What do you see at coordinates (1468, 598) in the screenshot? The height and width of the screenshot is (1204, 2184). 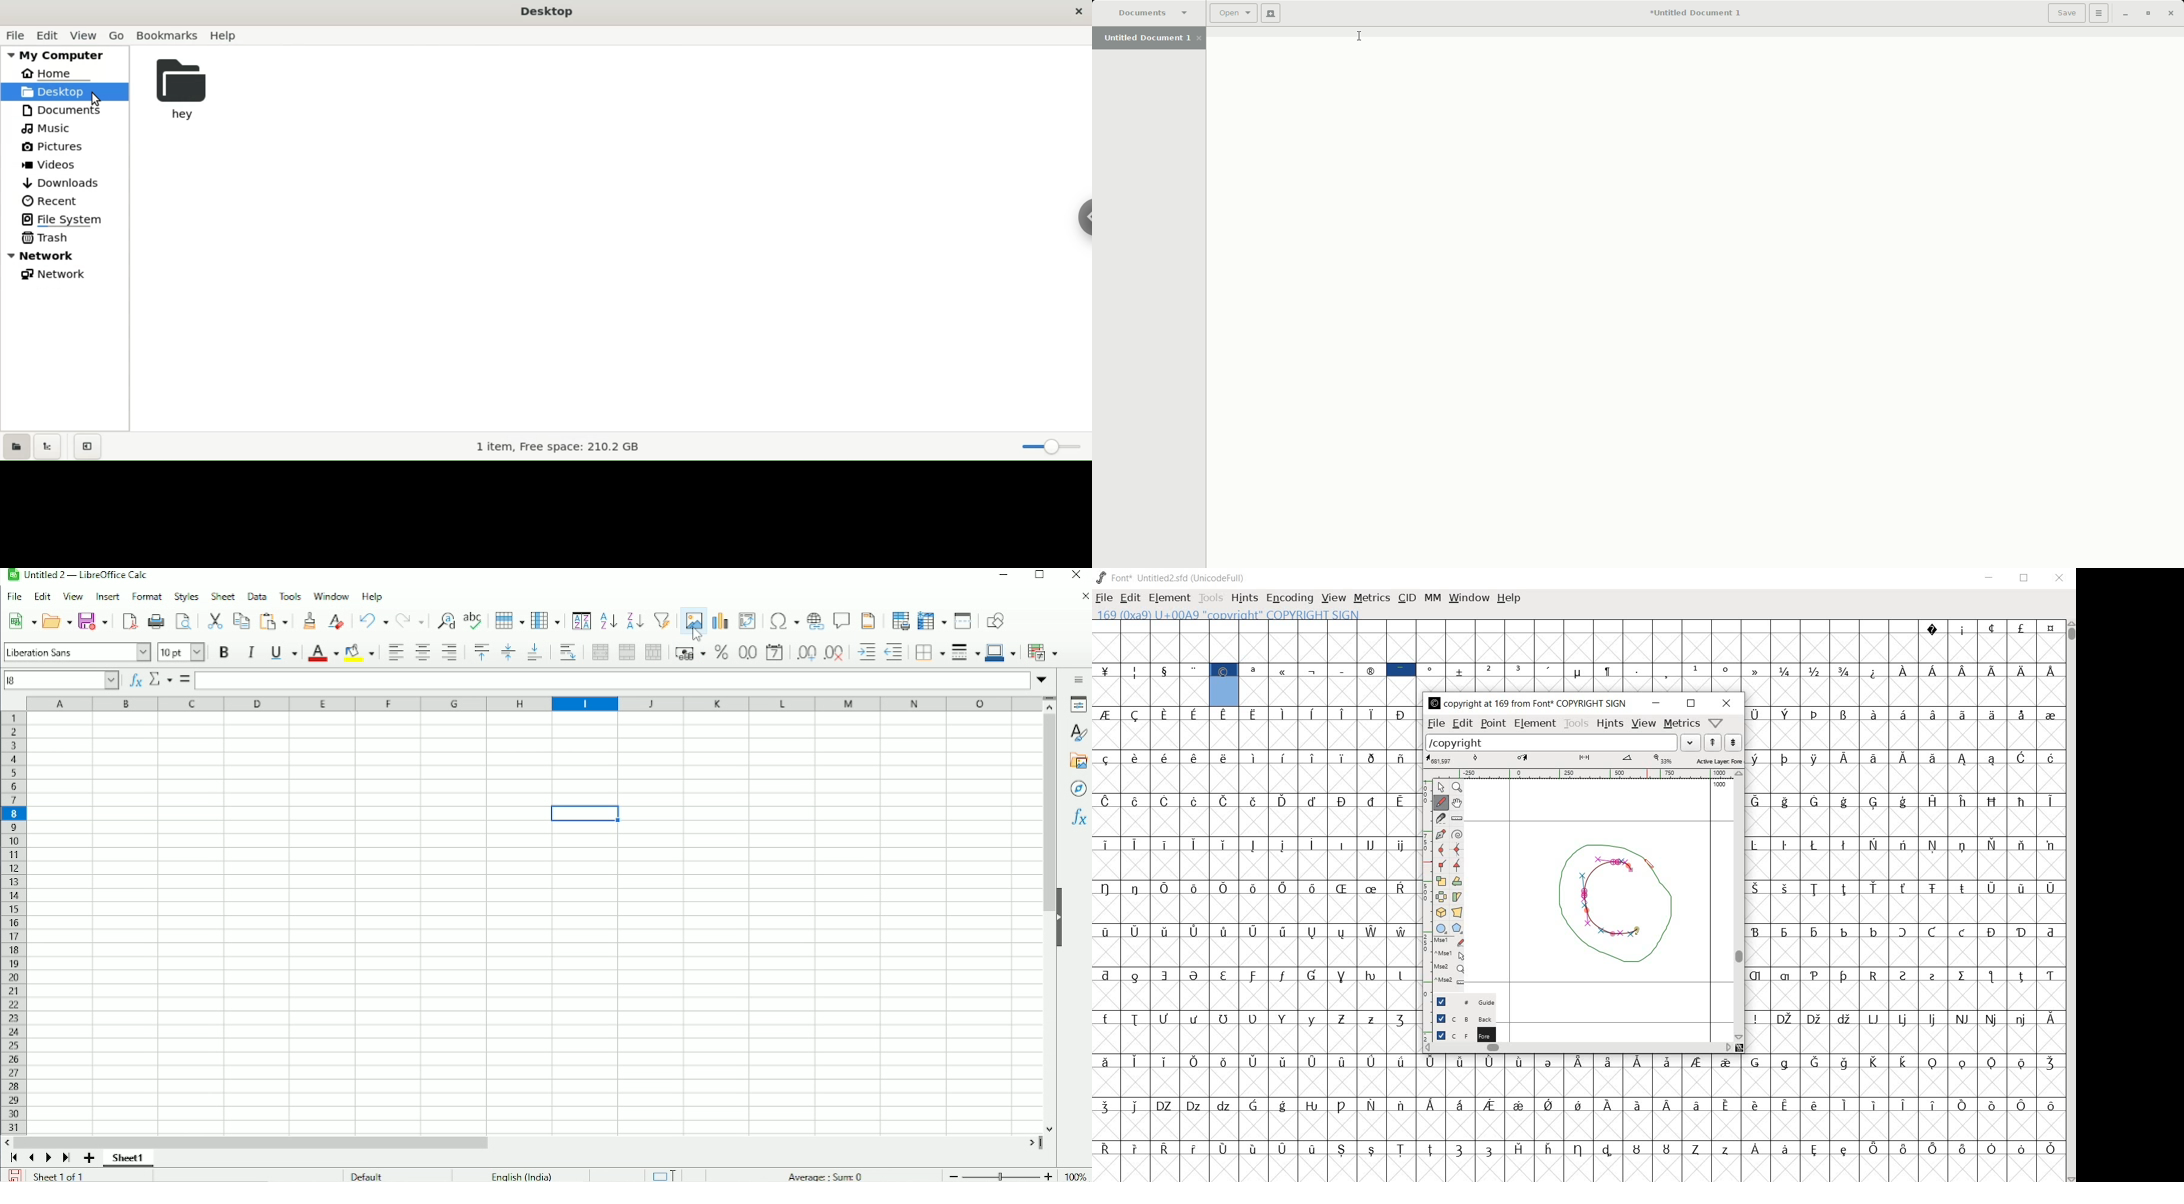 I see `window` at bounding box center [1468, 598].